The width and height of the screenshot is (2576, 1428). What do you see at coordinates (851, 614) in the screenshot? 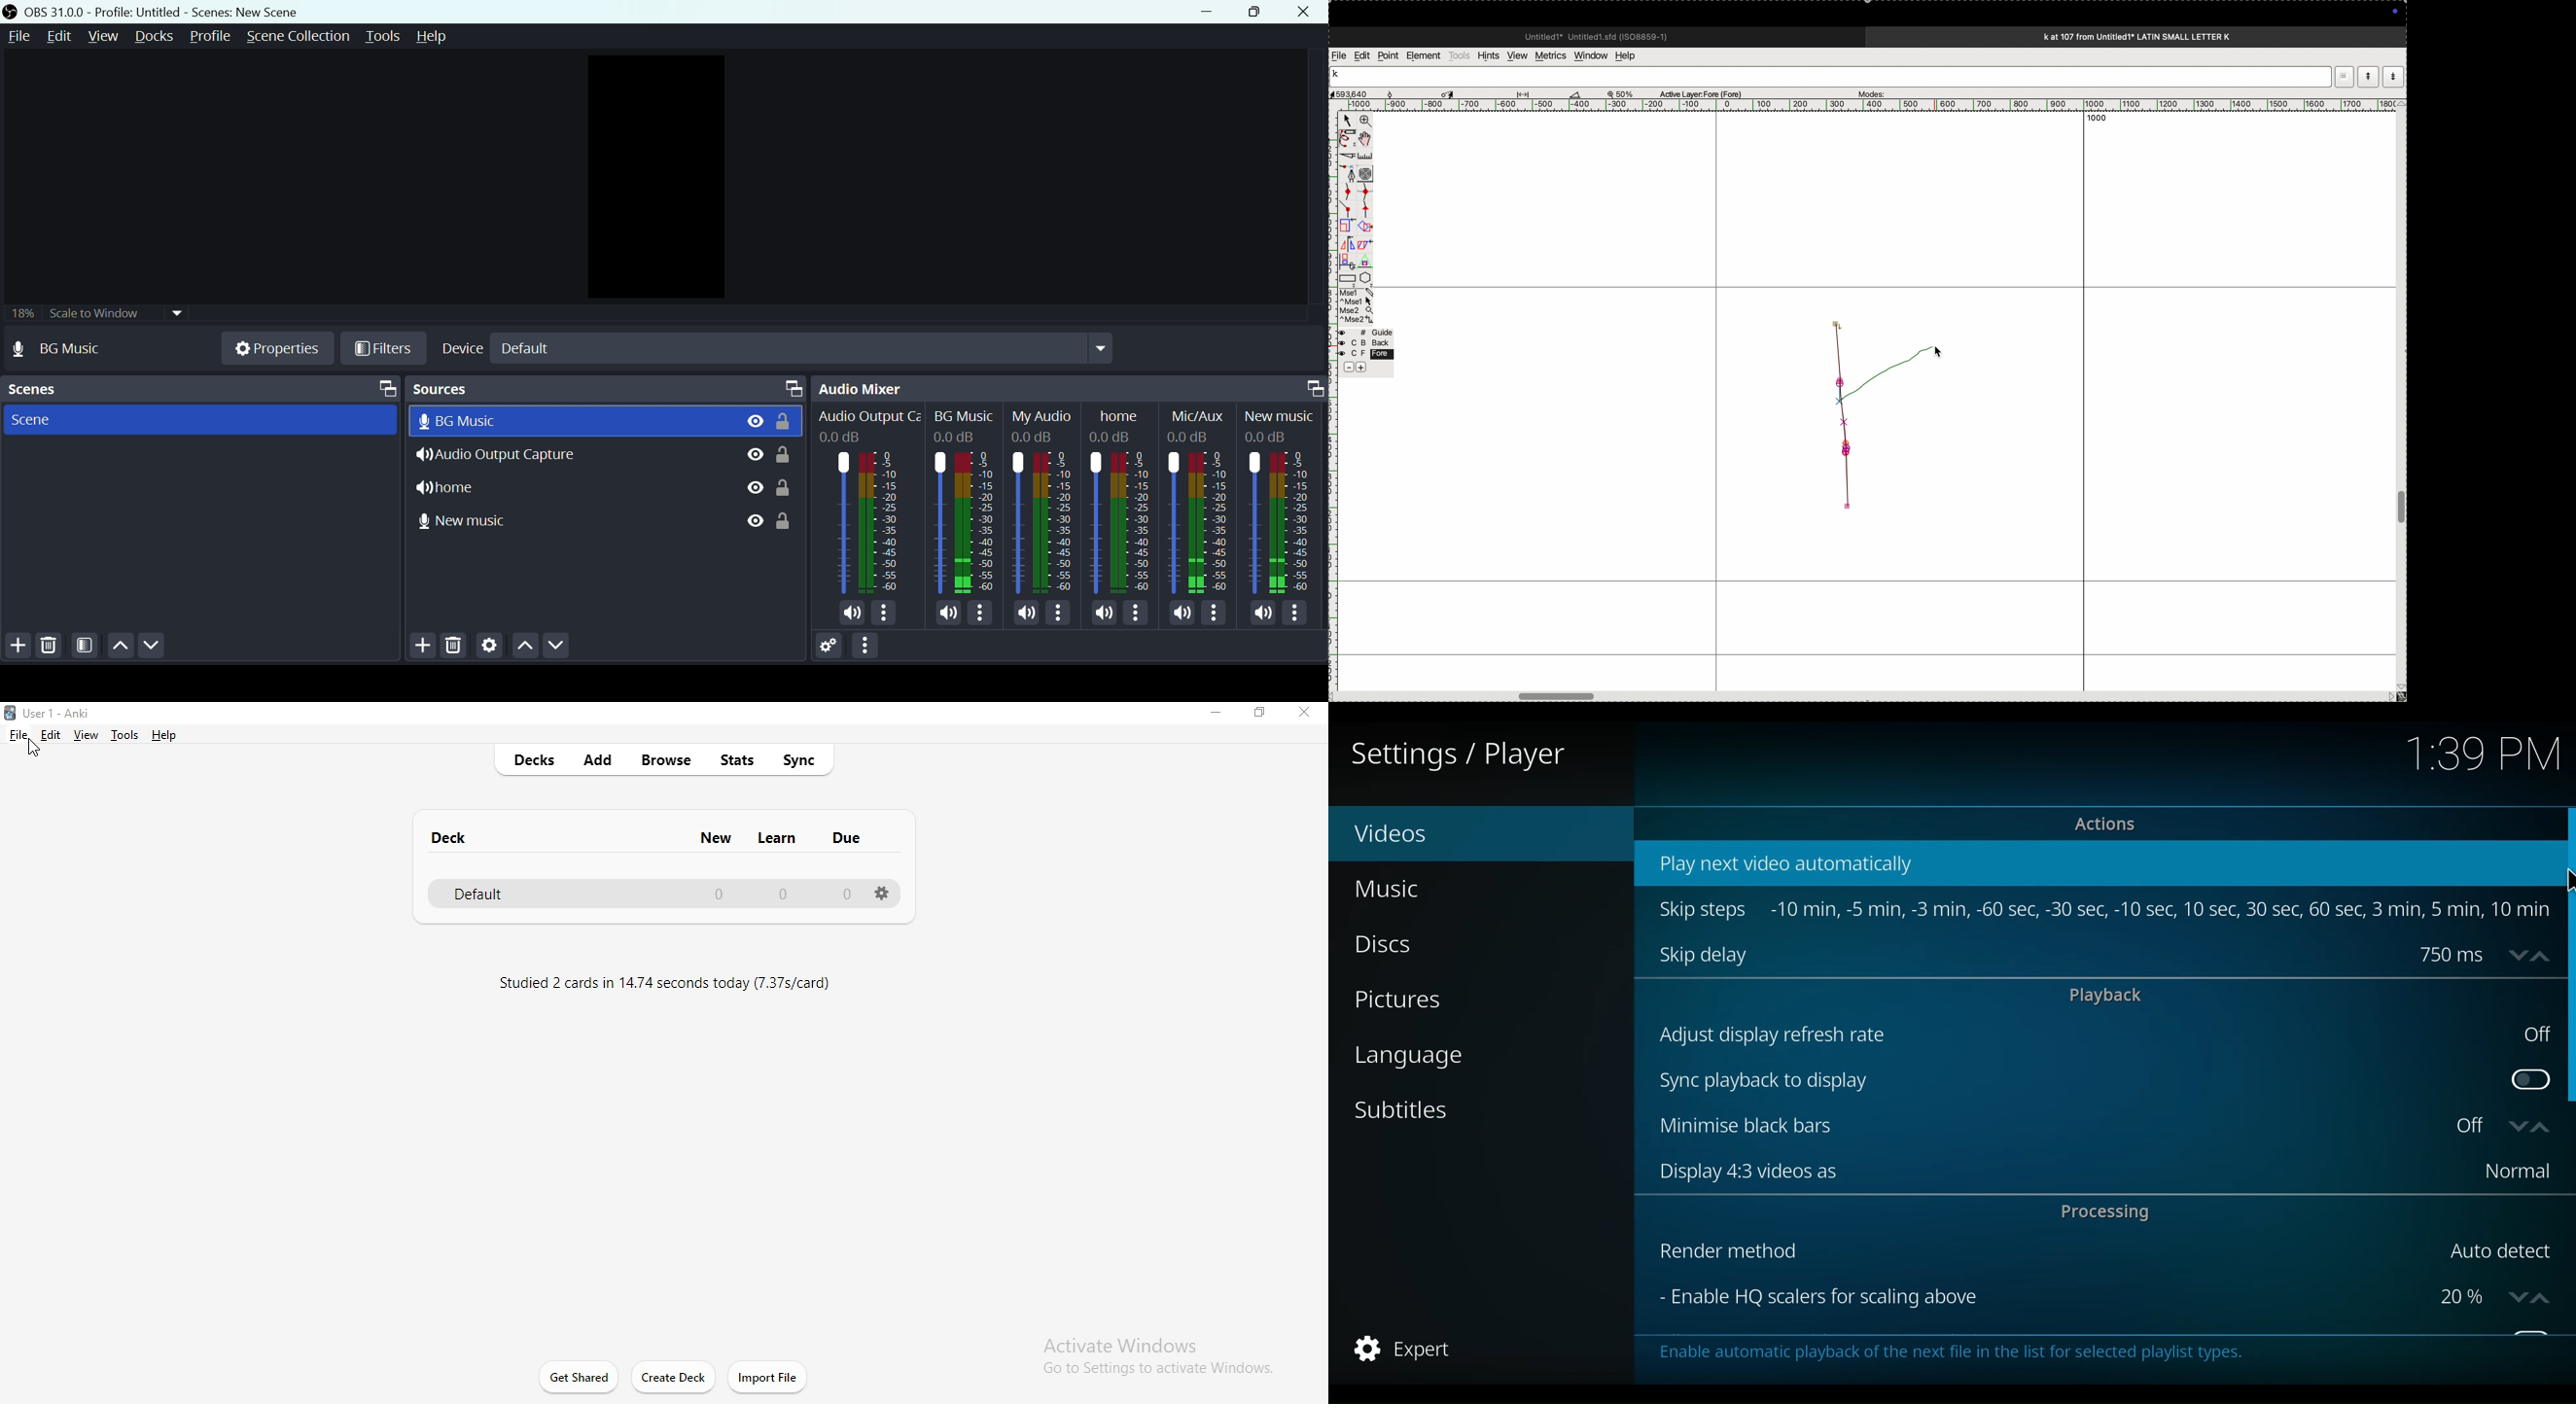
I see `Mute/Unmute` at bounding box center [851, 614].